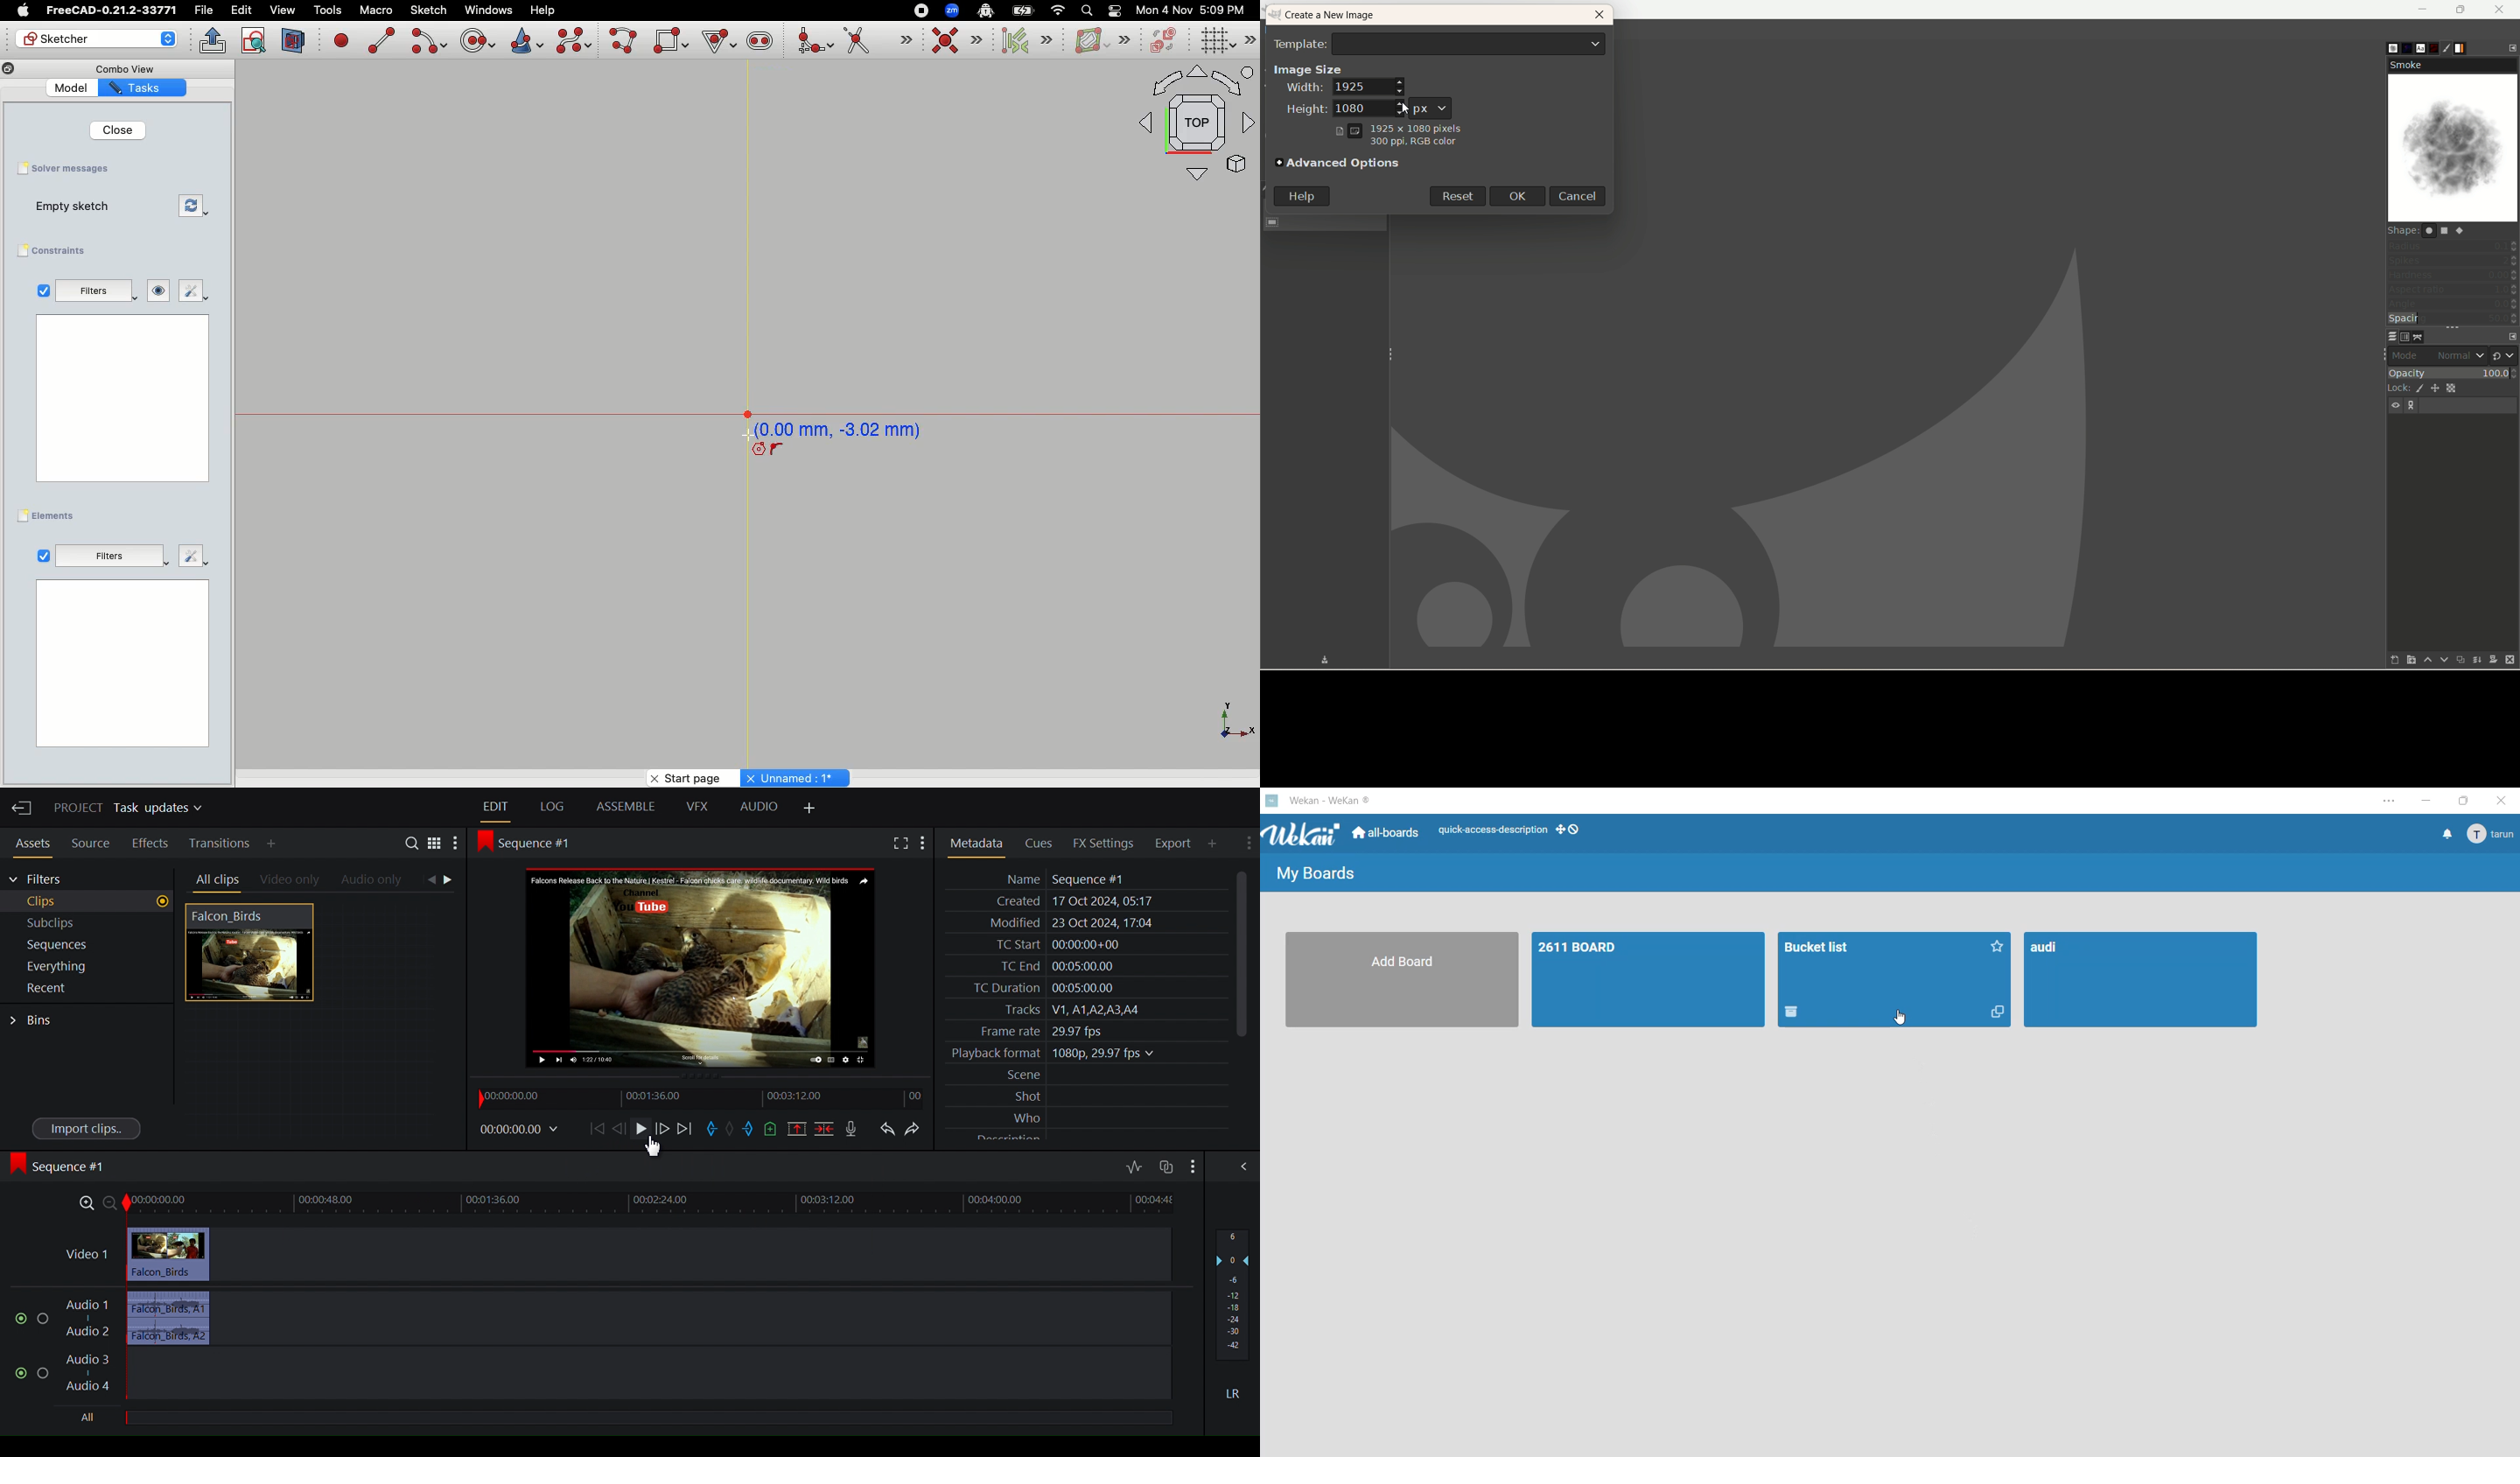  Describe the element at coordinates (91, 841) in the screenshot. I see `Source` at that location.